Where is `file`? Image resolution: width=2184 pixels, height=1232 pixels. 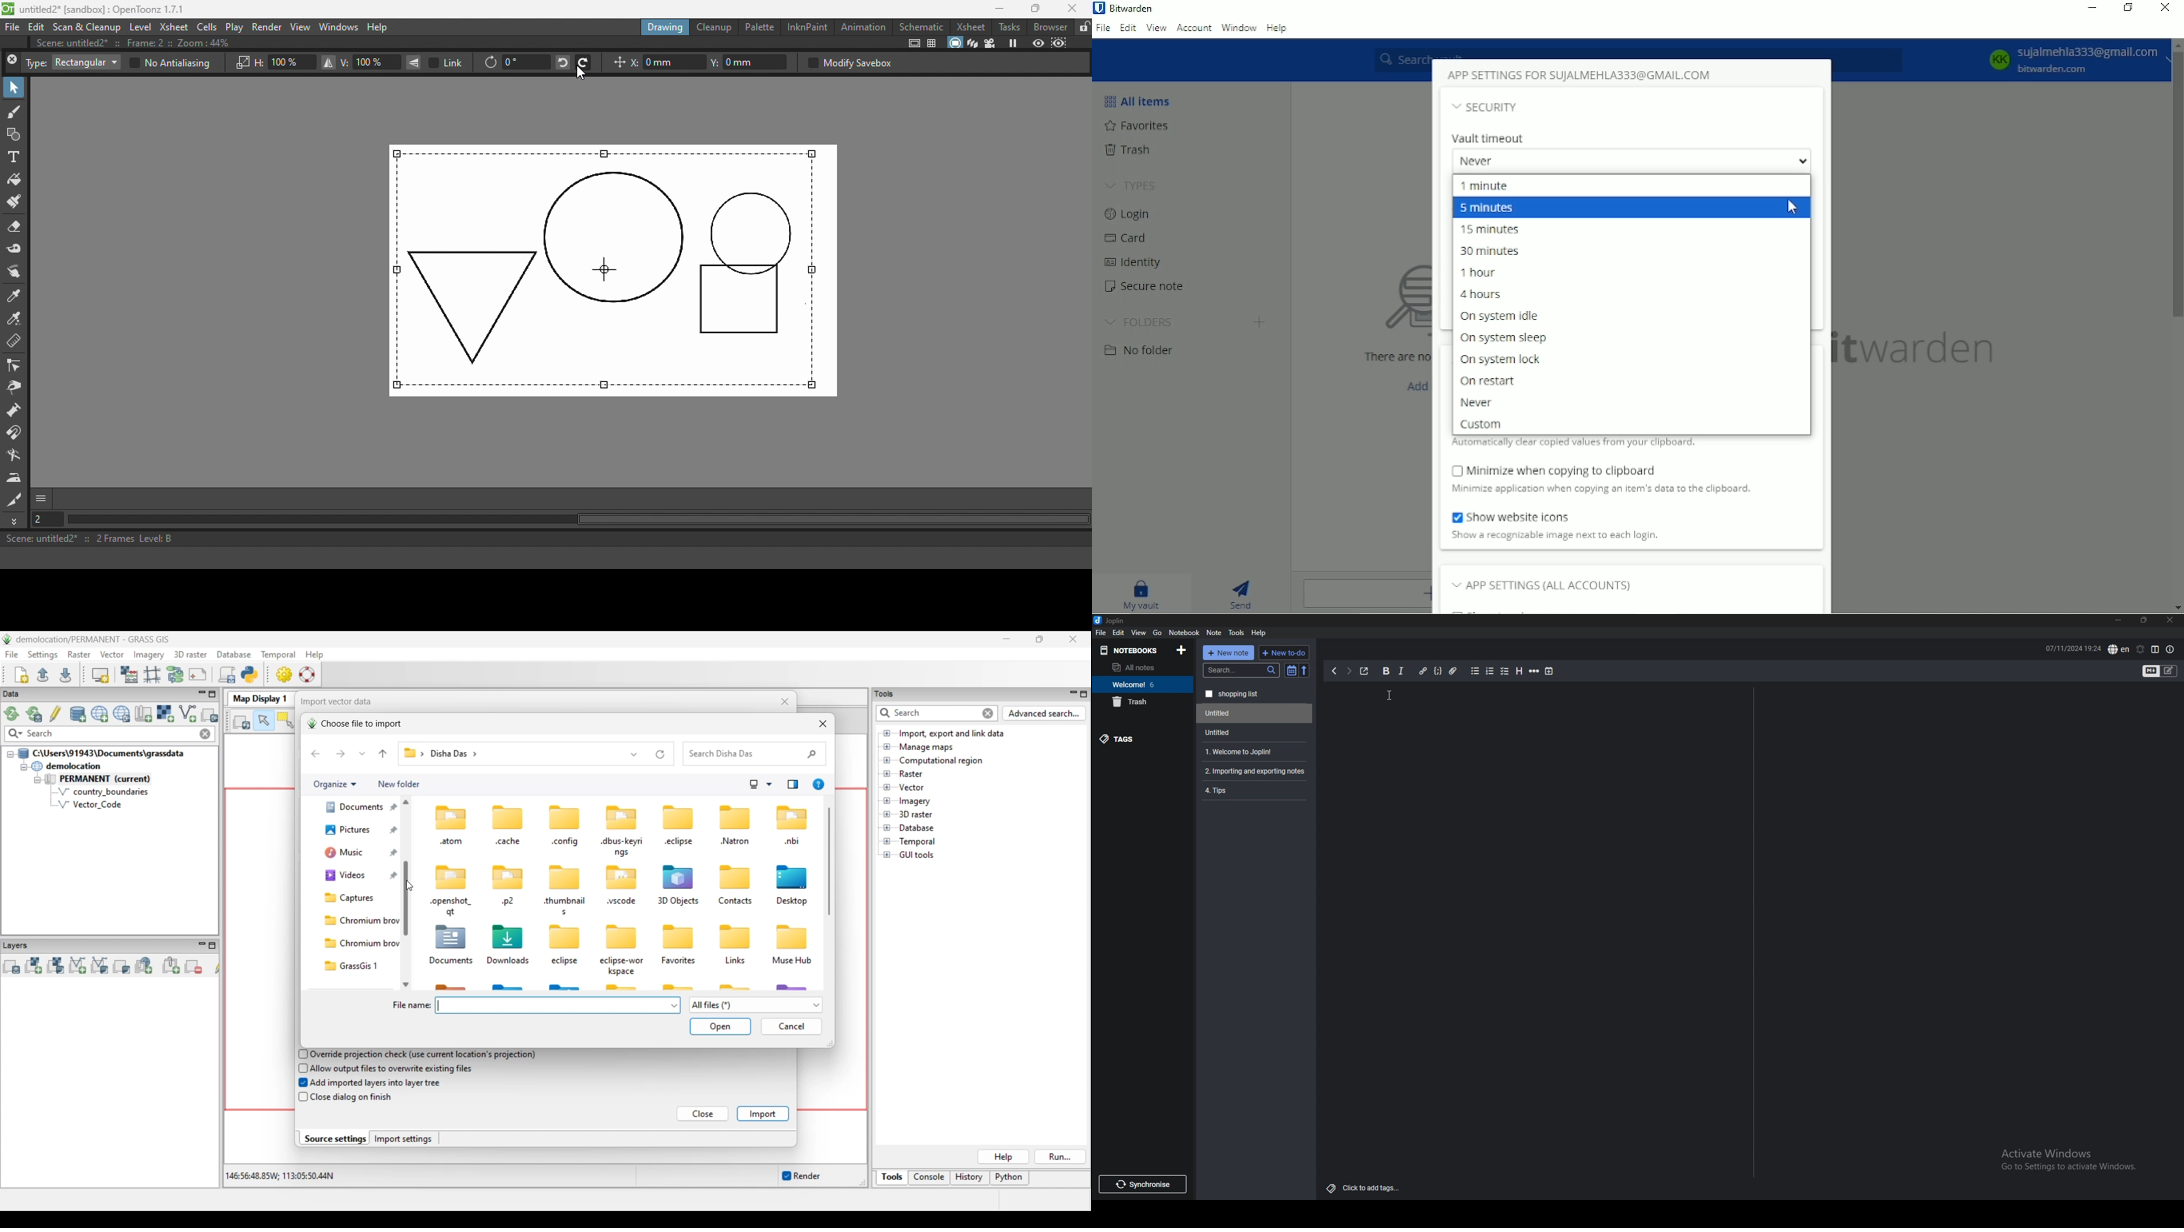
file is located at coordinates (1101, 632).